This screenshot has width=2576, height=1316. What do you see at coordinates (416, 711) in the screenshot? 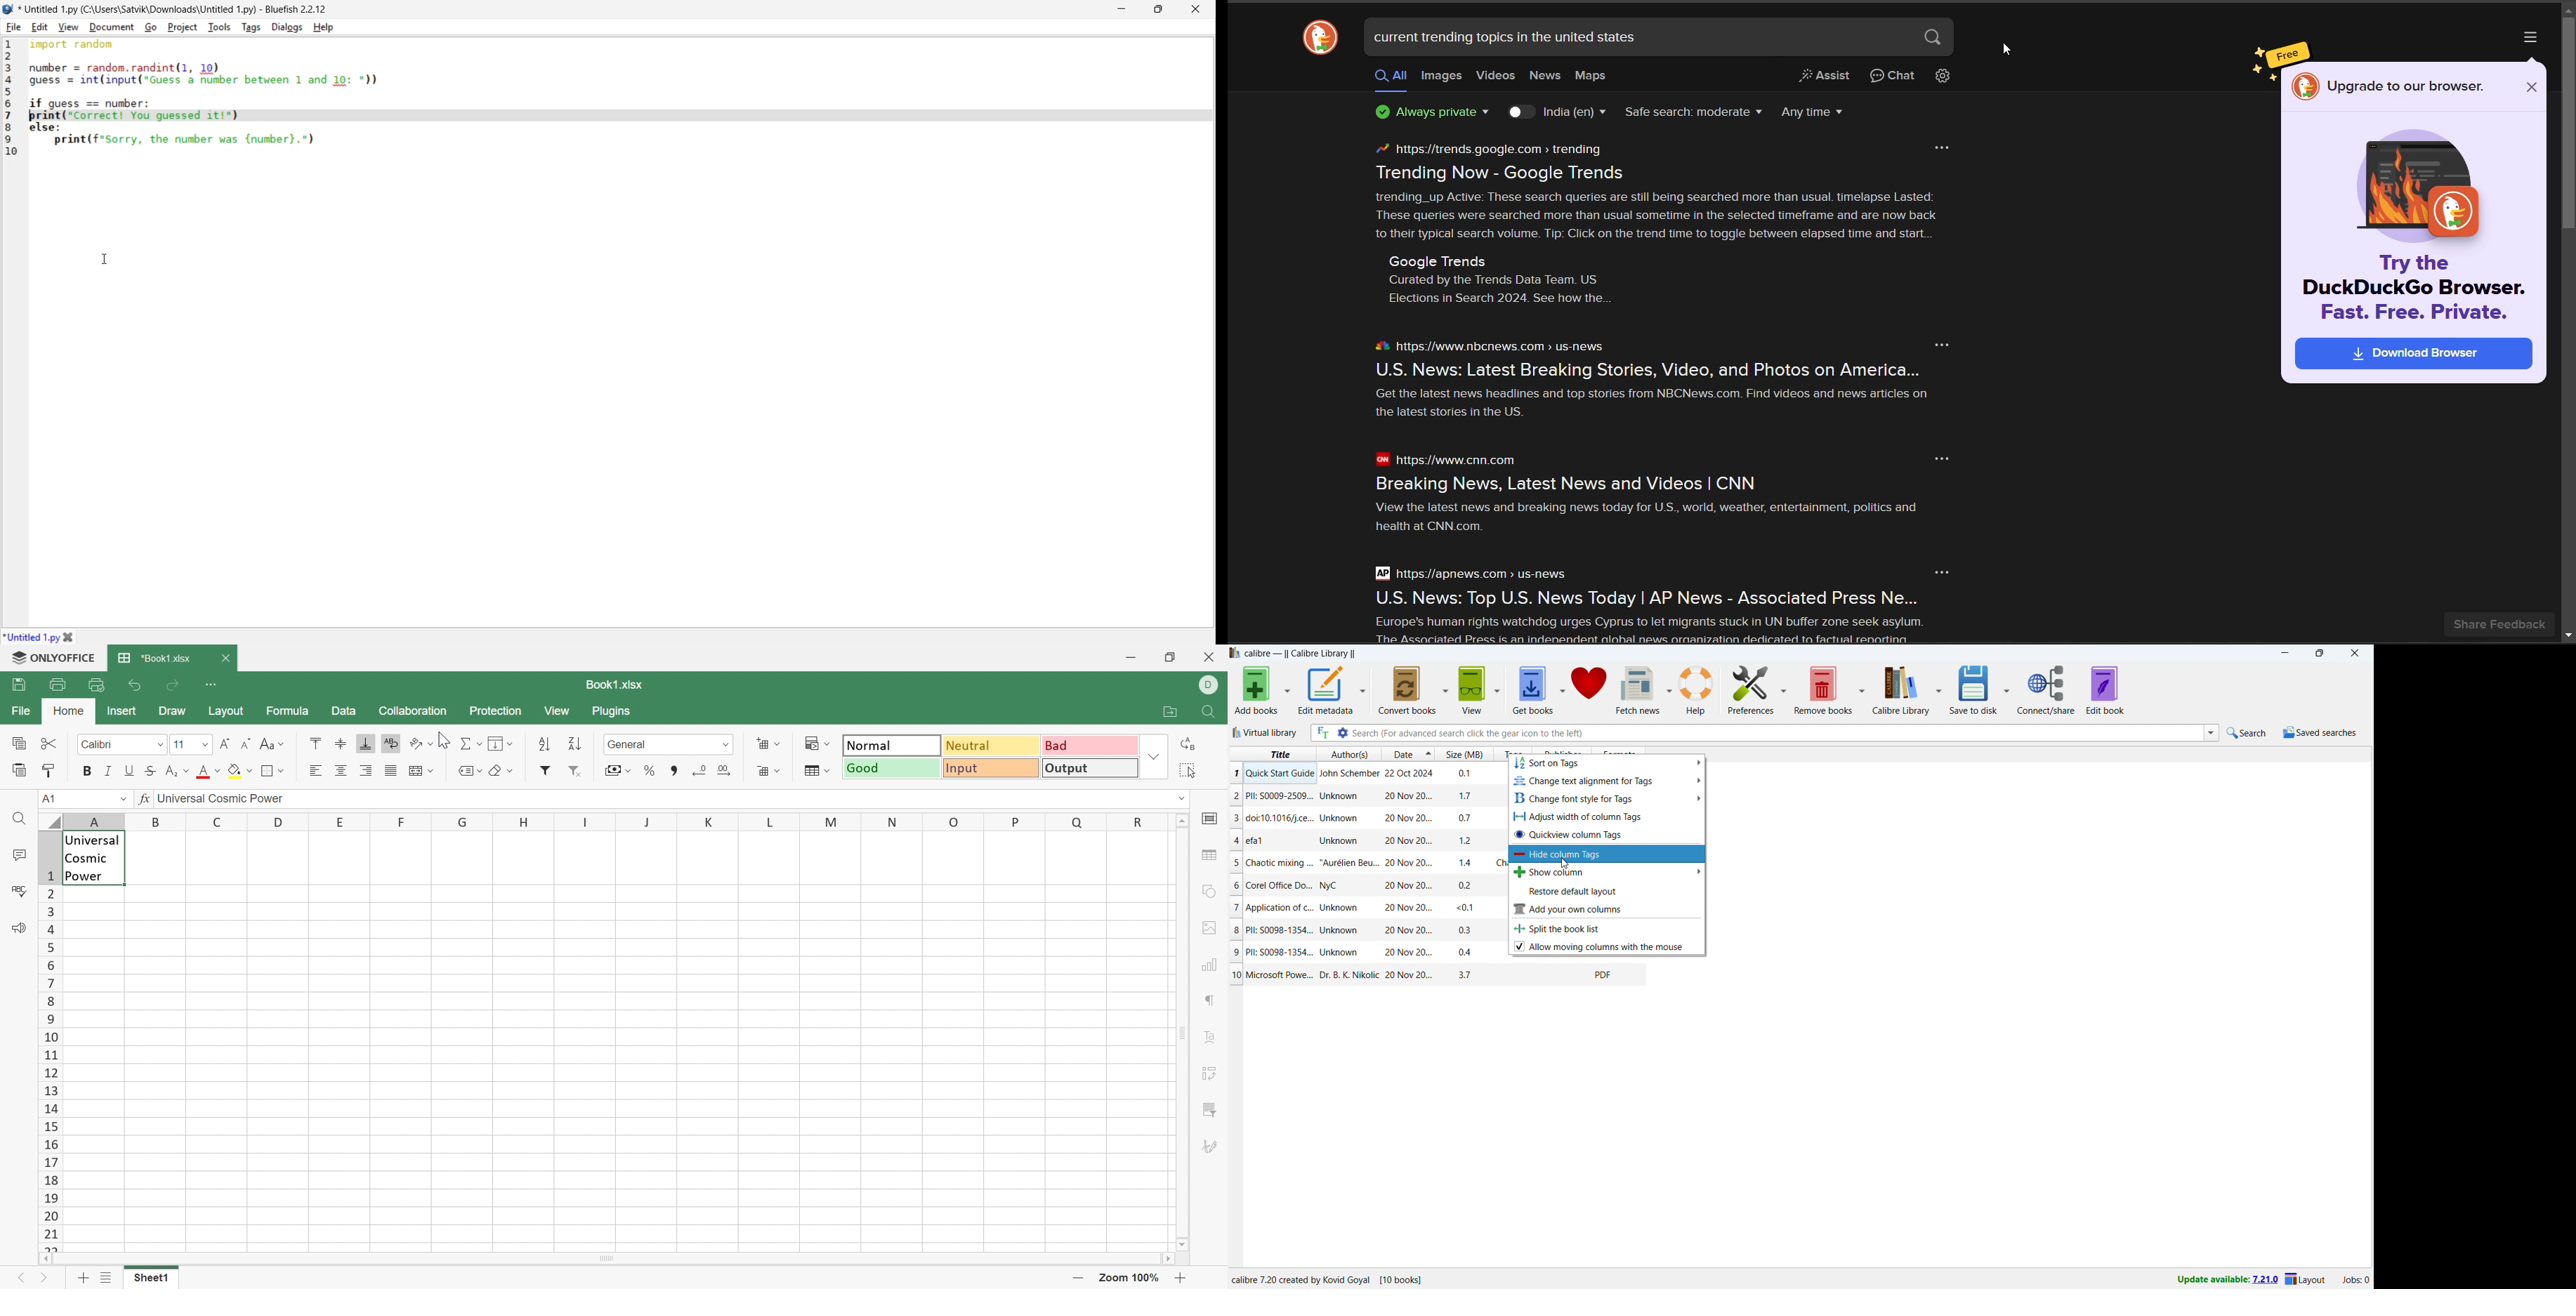
I see `Collaboration` at bounding box center [416, 711].